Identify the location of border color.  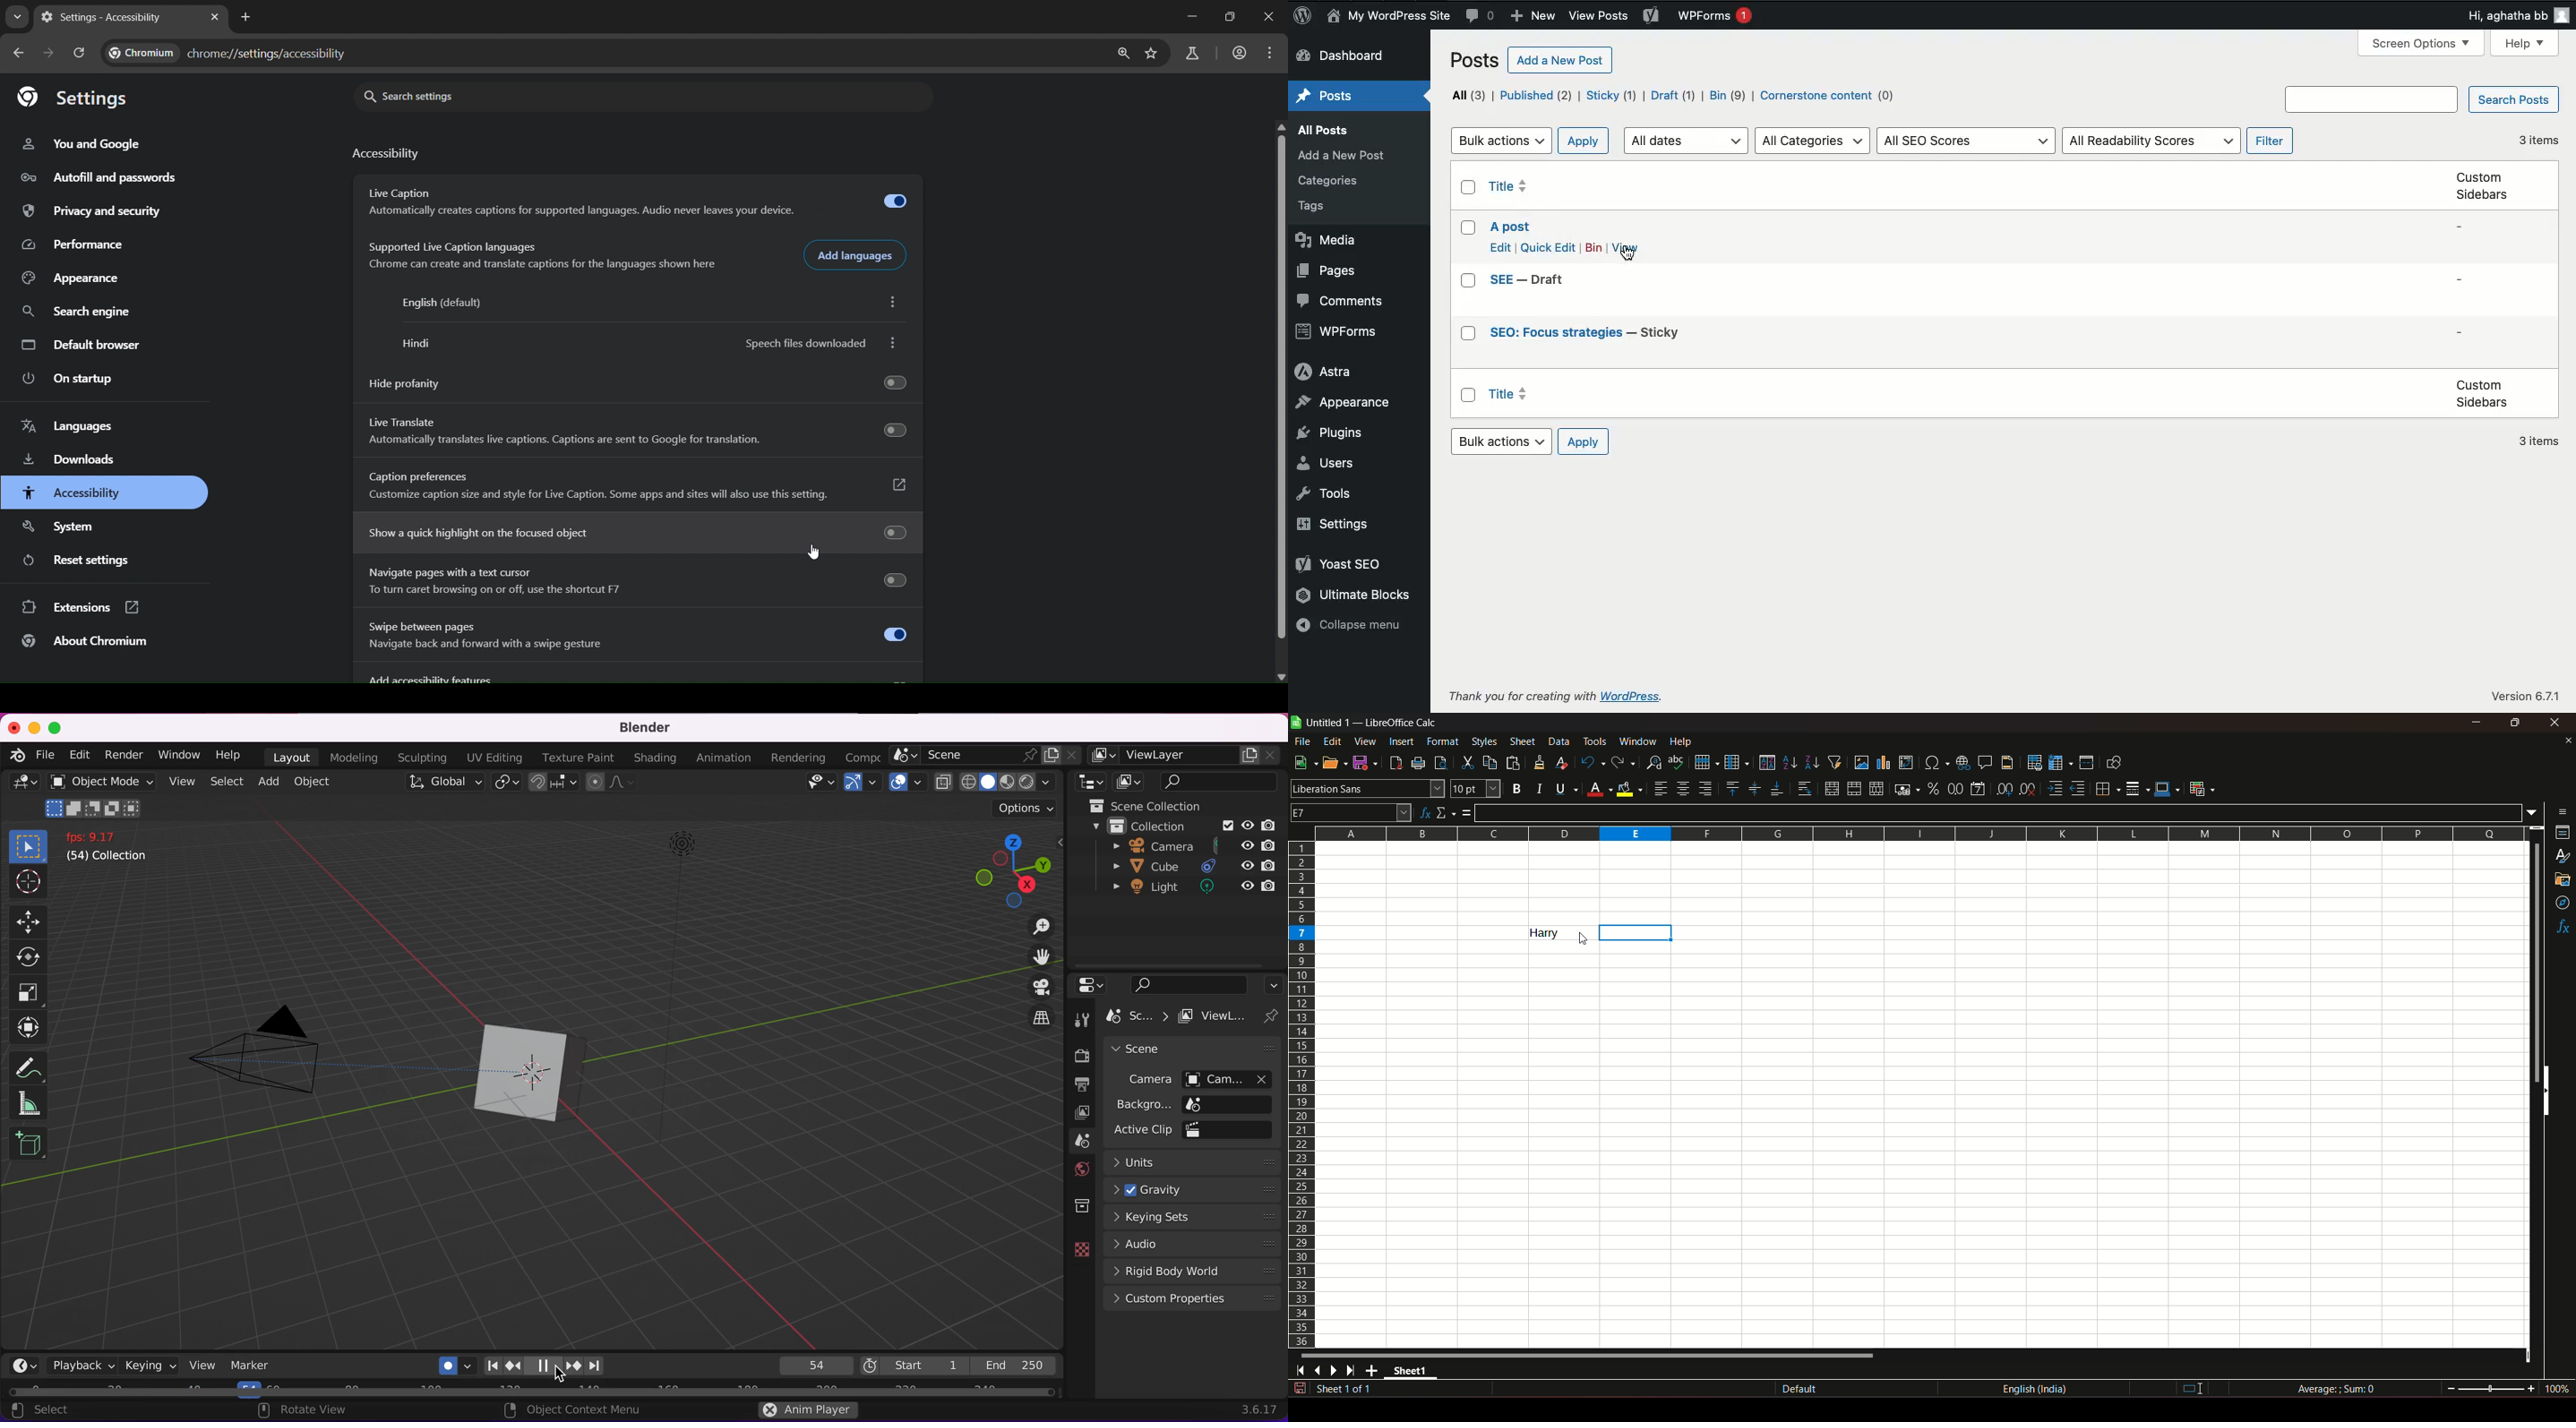
(2167, 788).